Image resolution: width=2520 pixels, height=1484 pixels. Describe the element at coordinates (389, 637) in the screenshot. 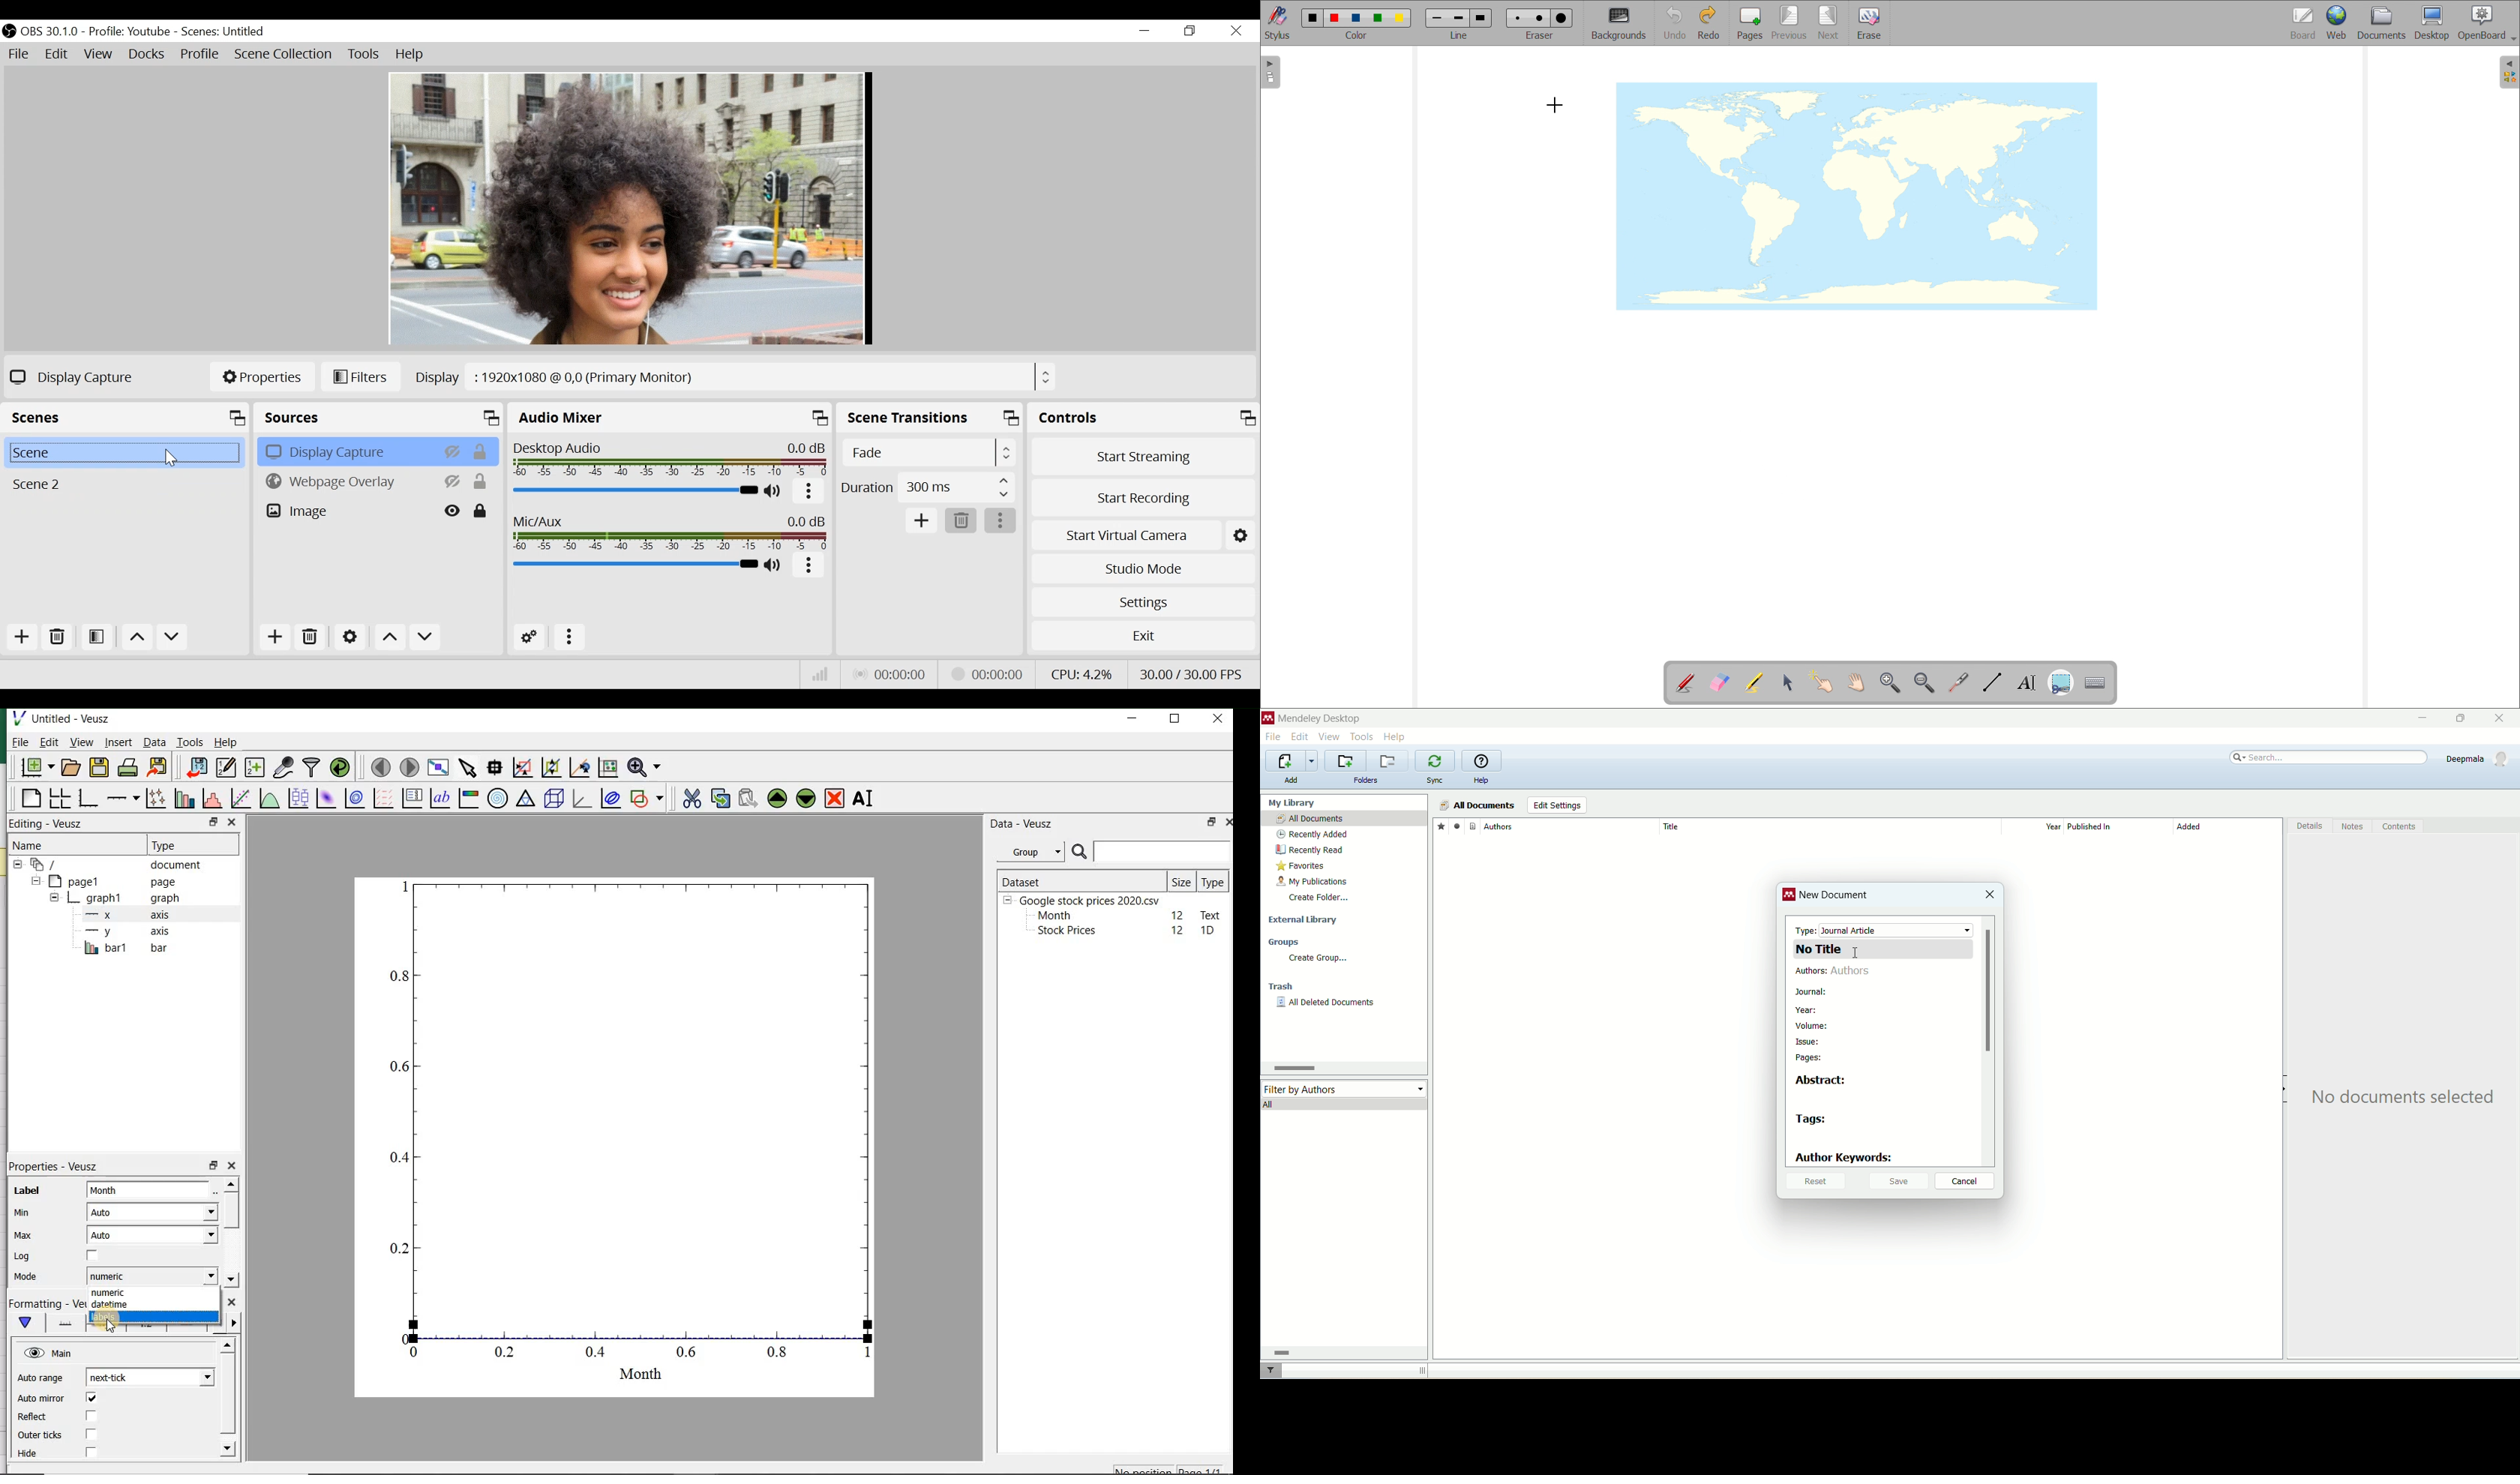

I see `Move up` at that location.